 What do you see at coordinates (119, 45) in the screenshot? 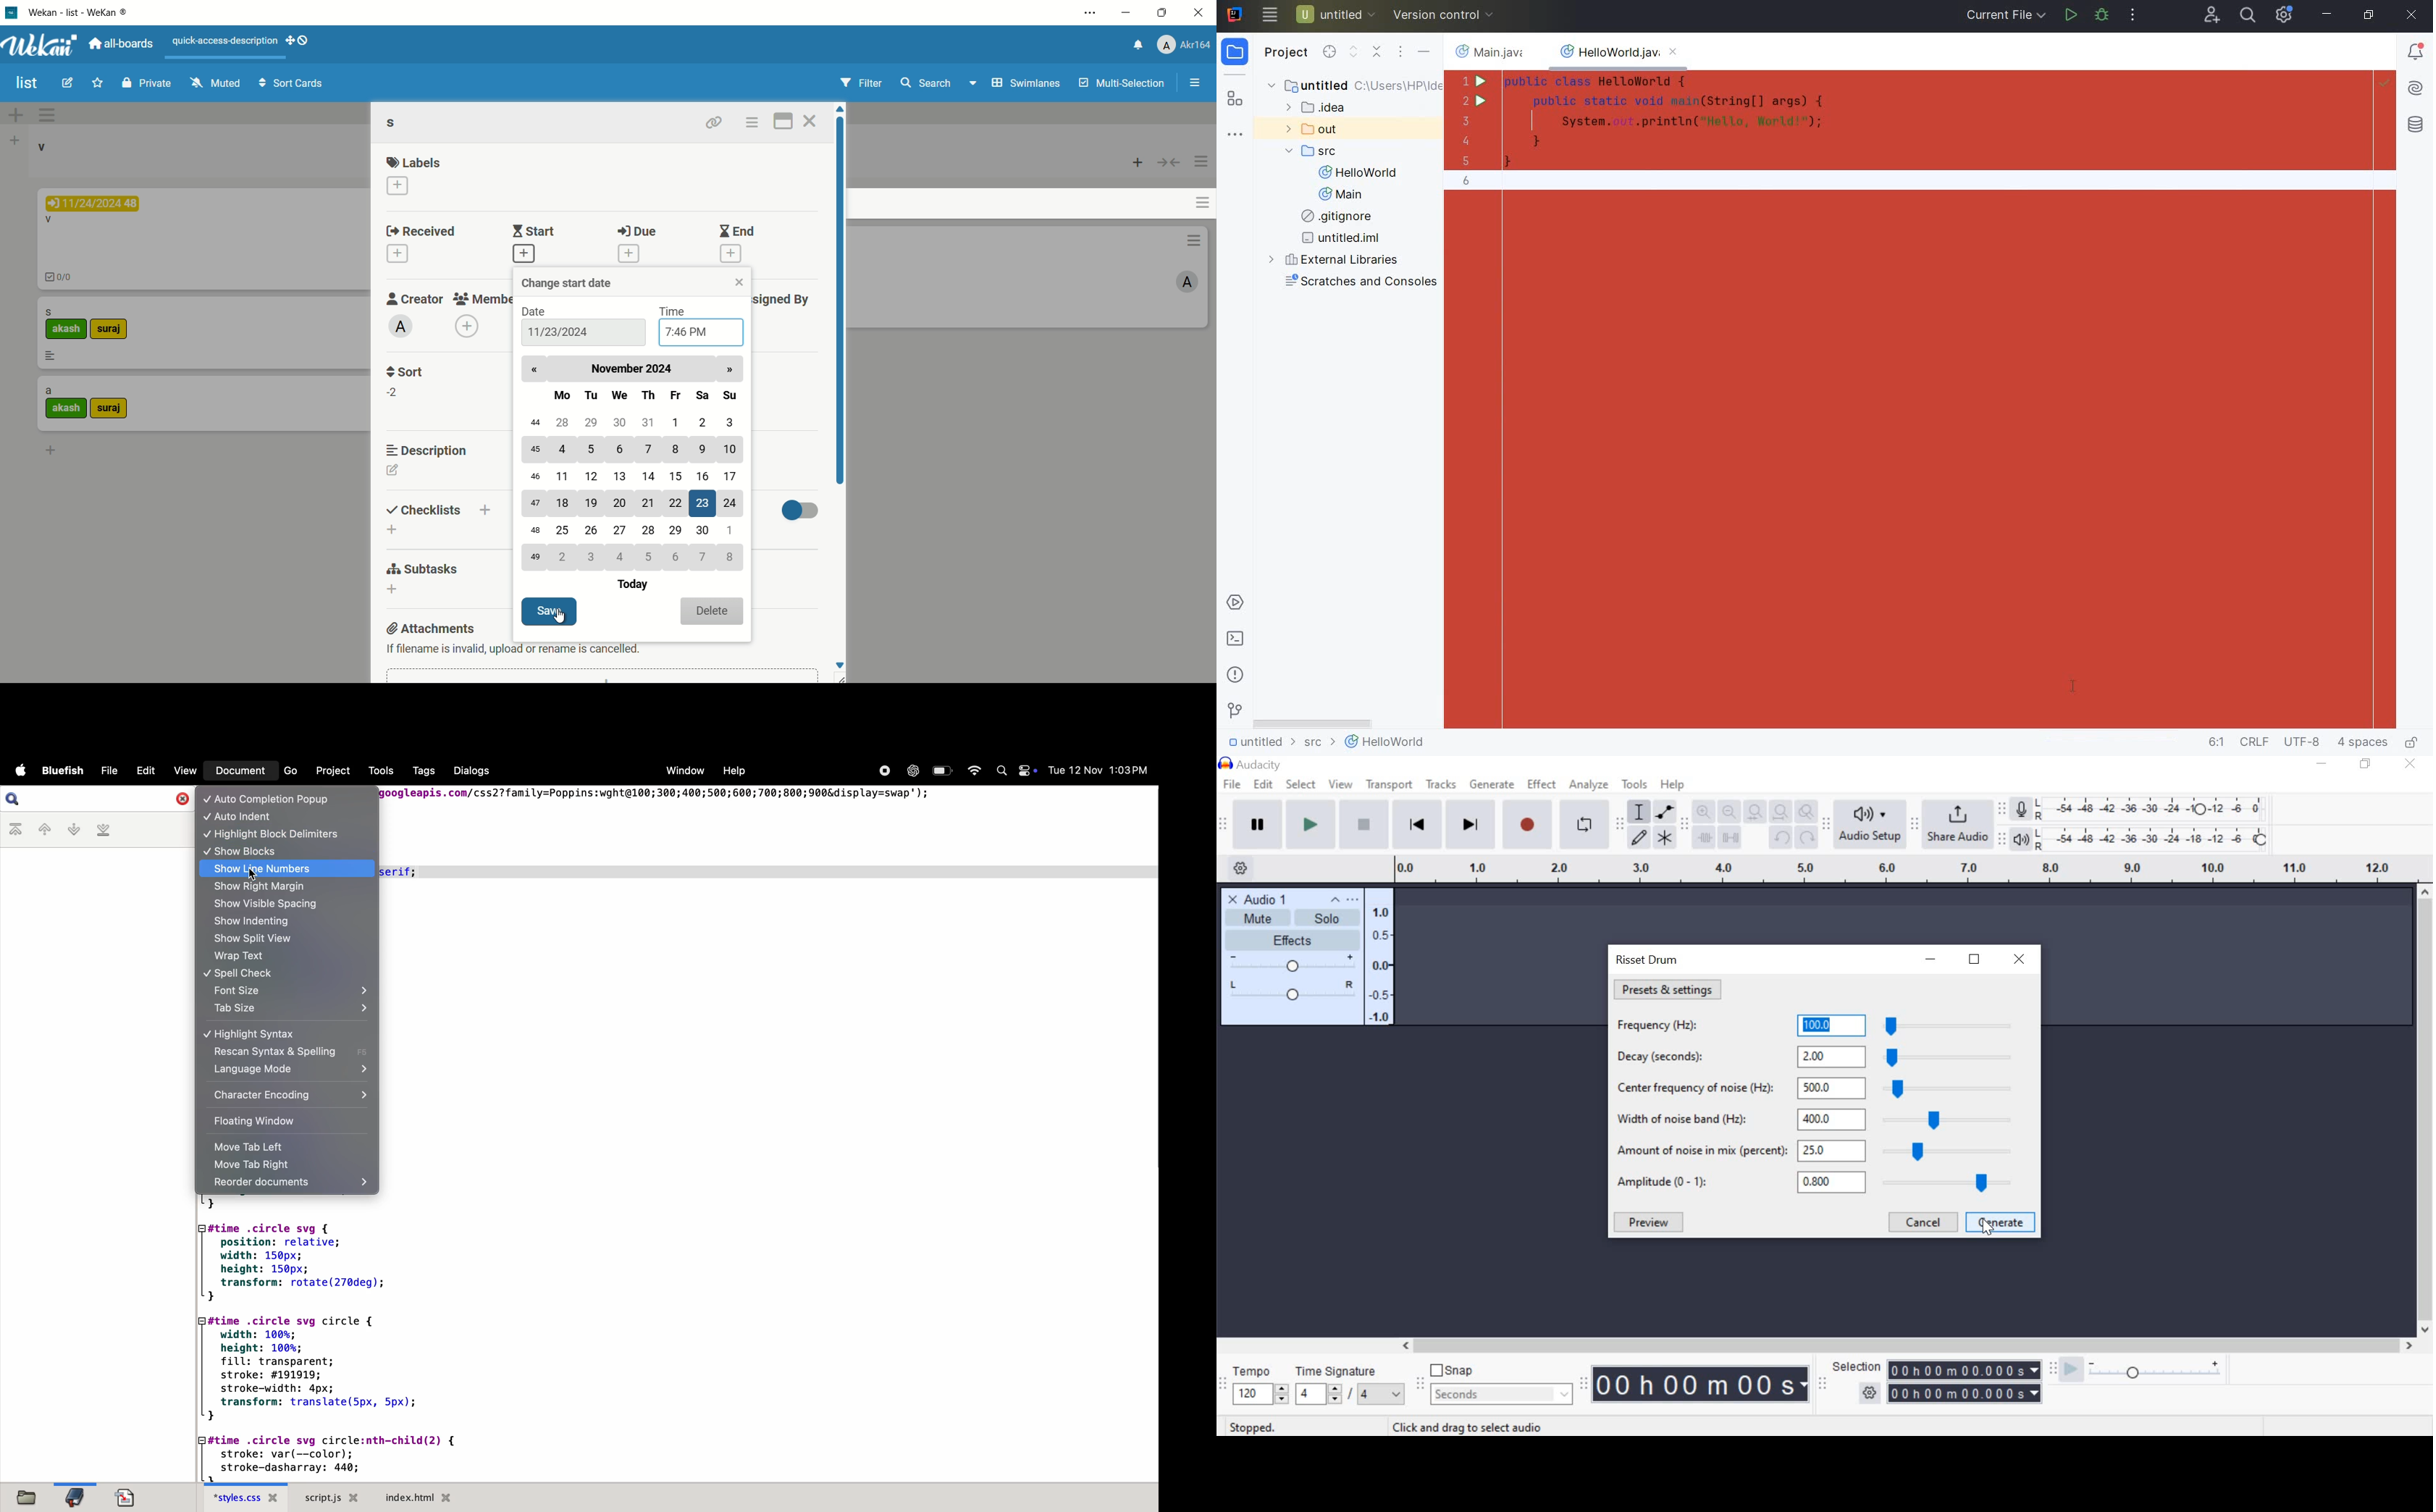
I see `all boards` at bounding box center [119, 45].